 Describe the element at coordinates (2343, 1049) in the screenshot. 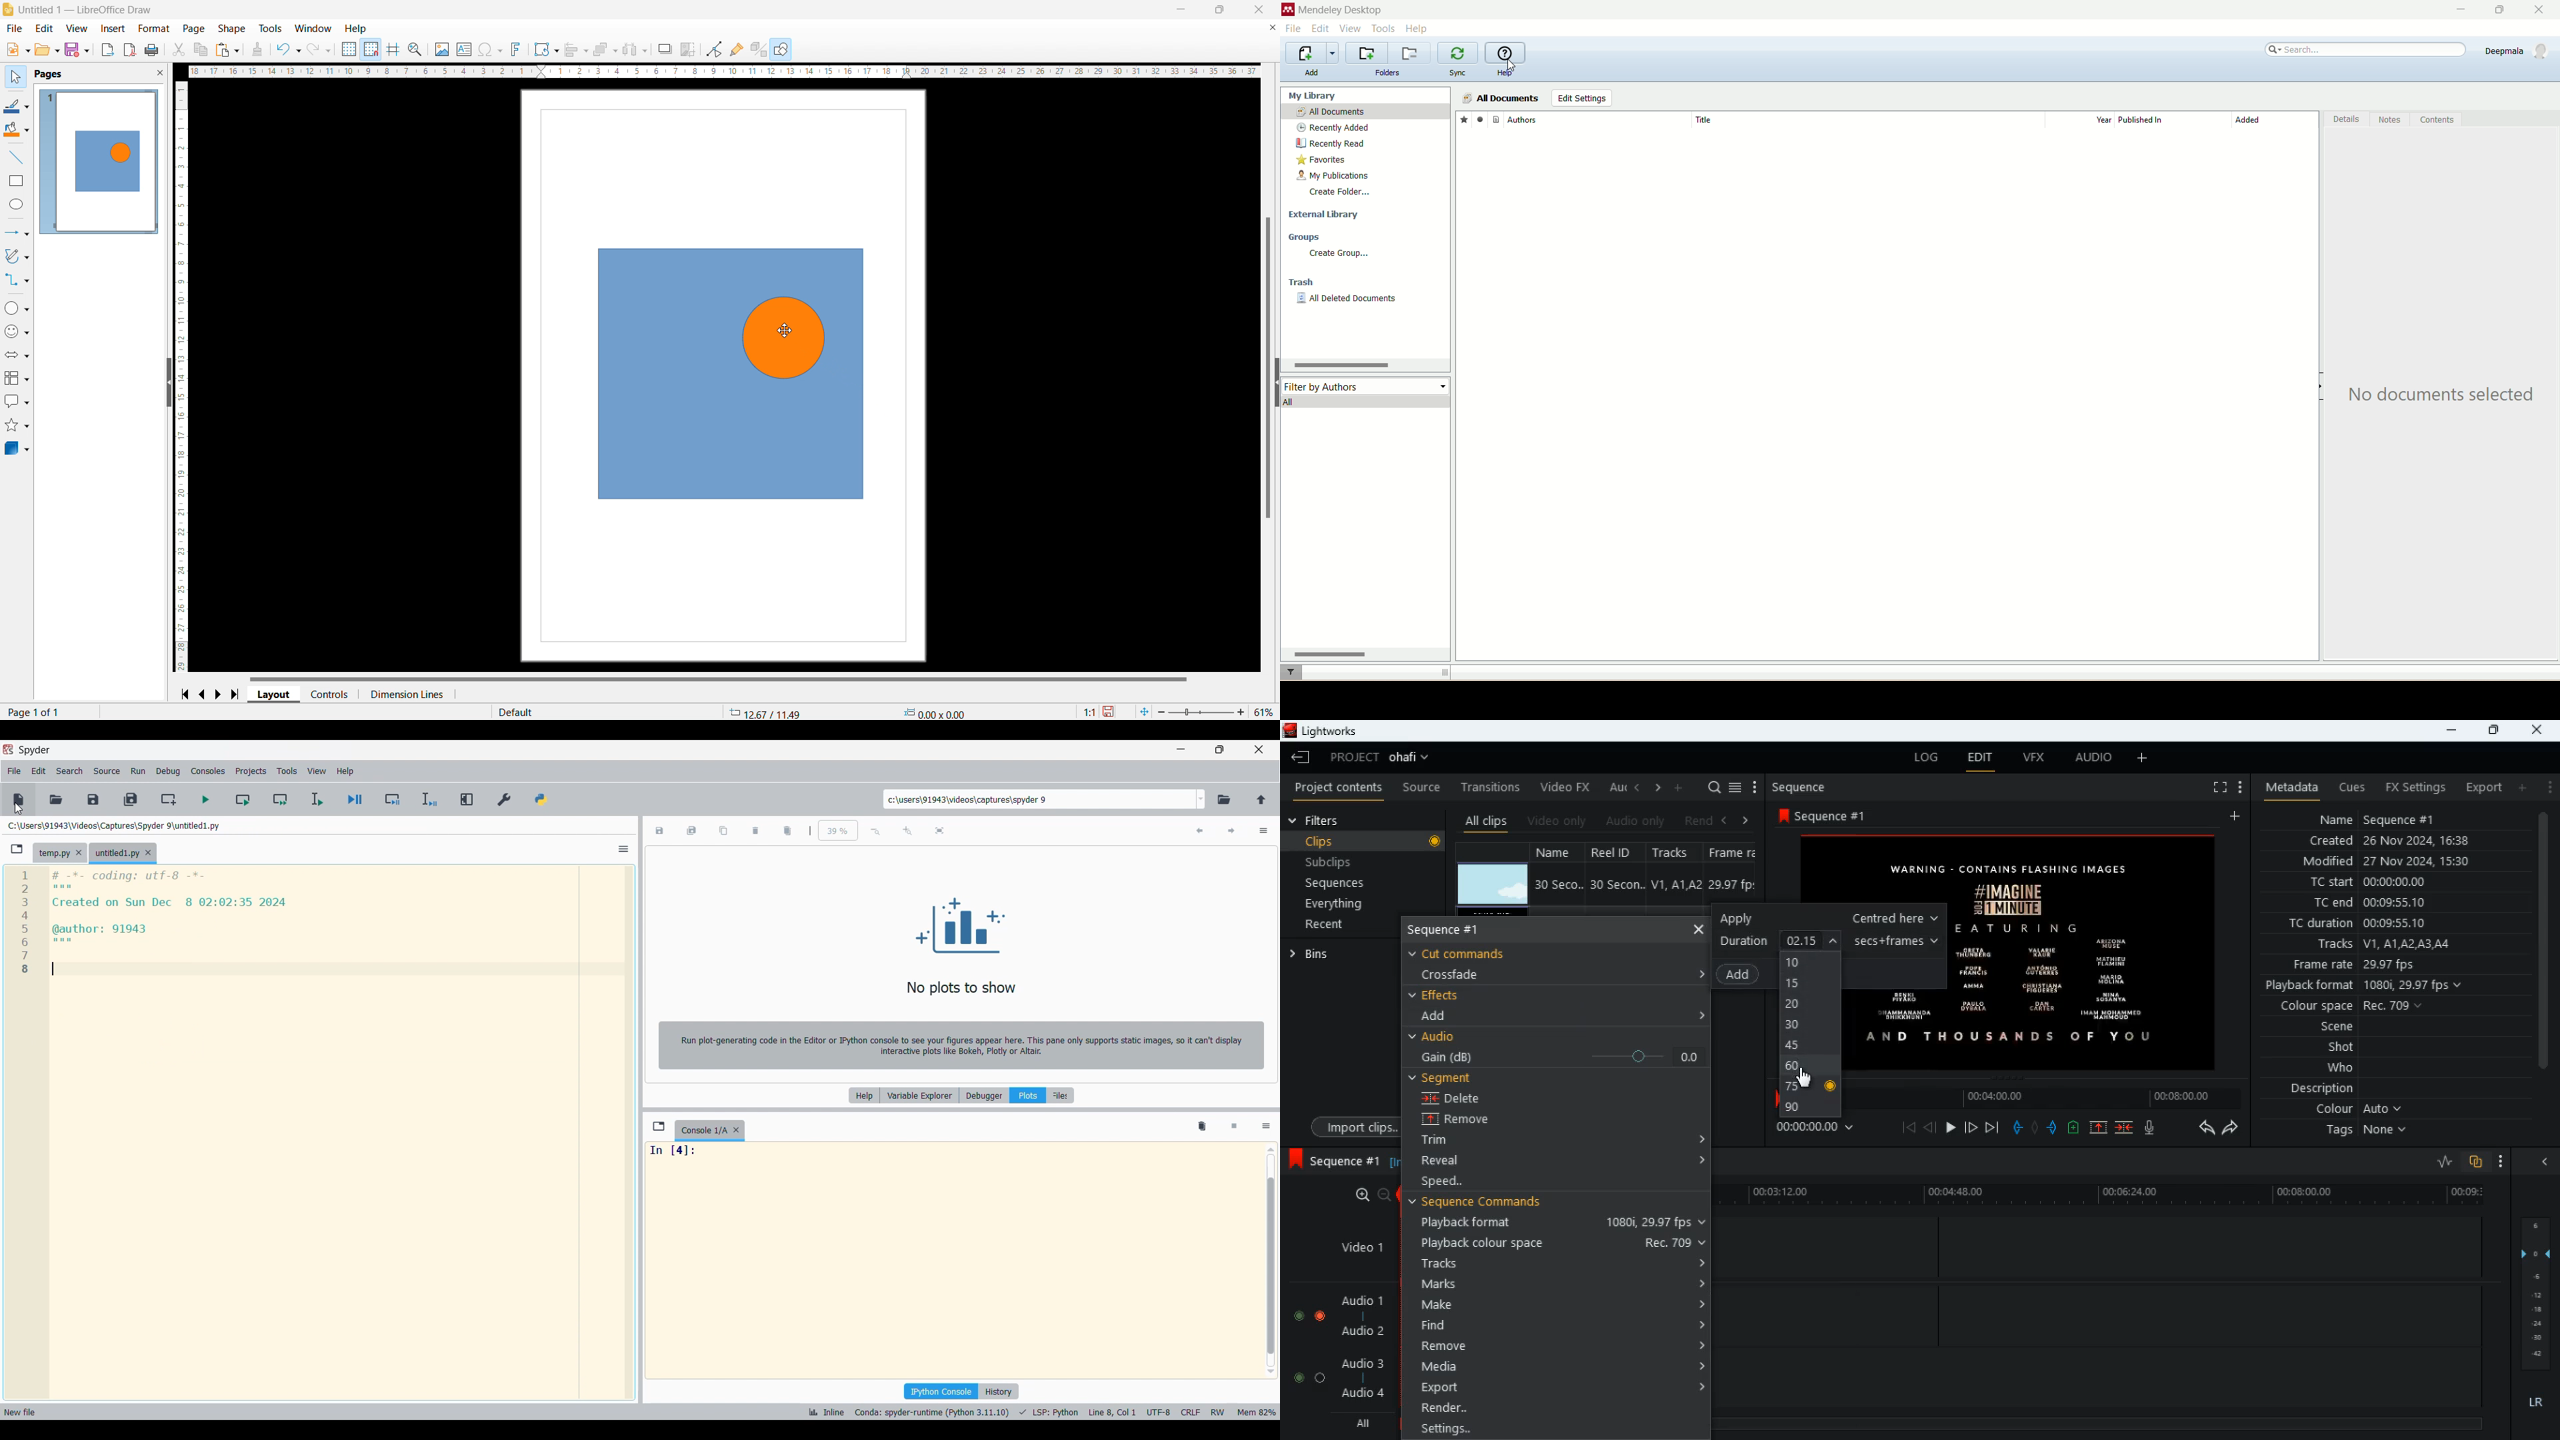

I see `shot` at that location.